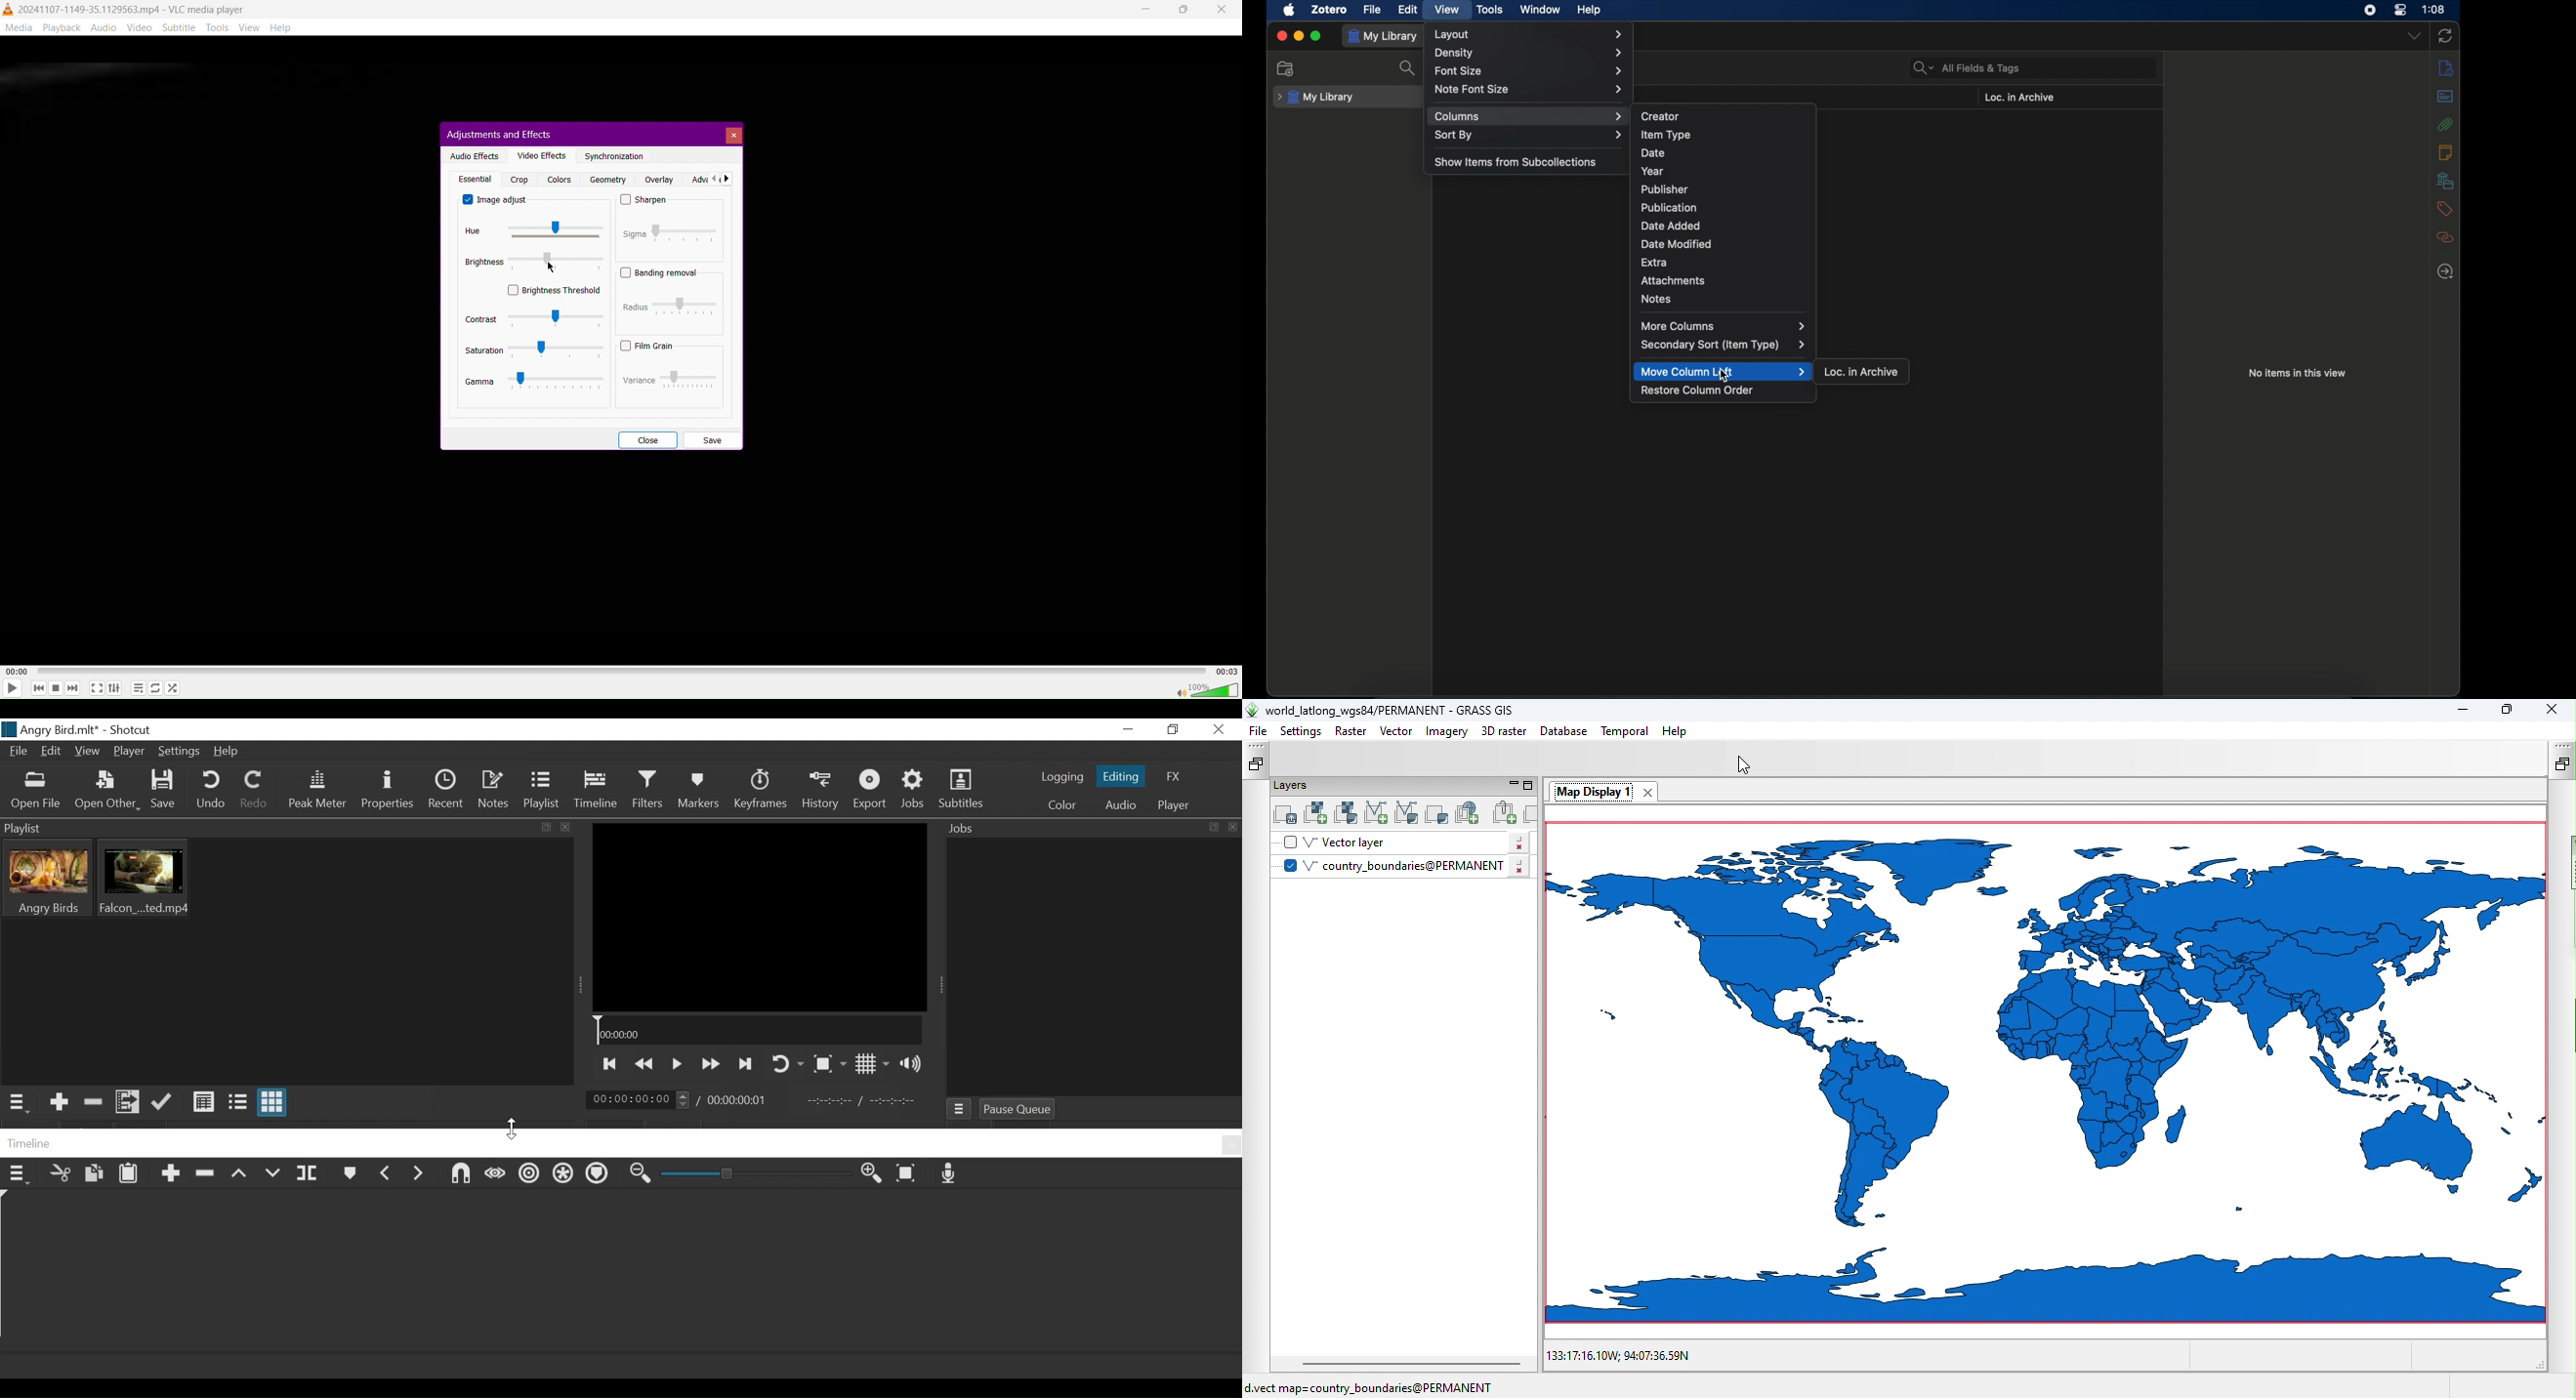 The height and width of the screenshot is (1400, 2576). What do you see at coordinates (1298, 34) in the screenshot?
I see `minimize` at bounding box center [1298, 34].